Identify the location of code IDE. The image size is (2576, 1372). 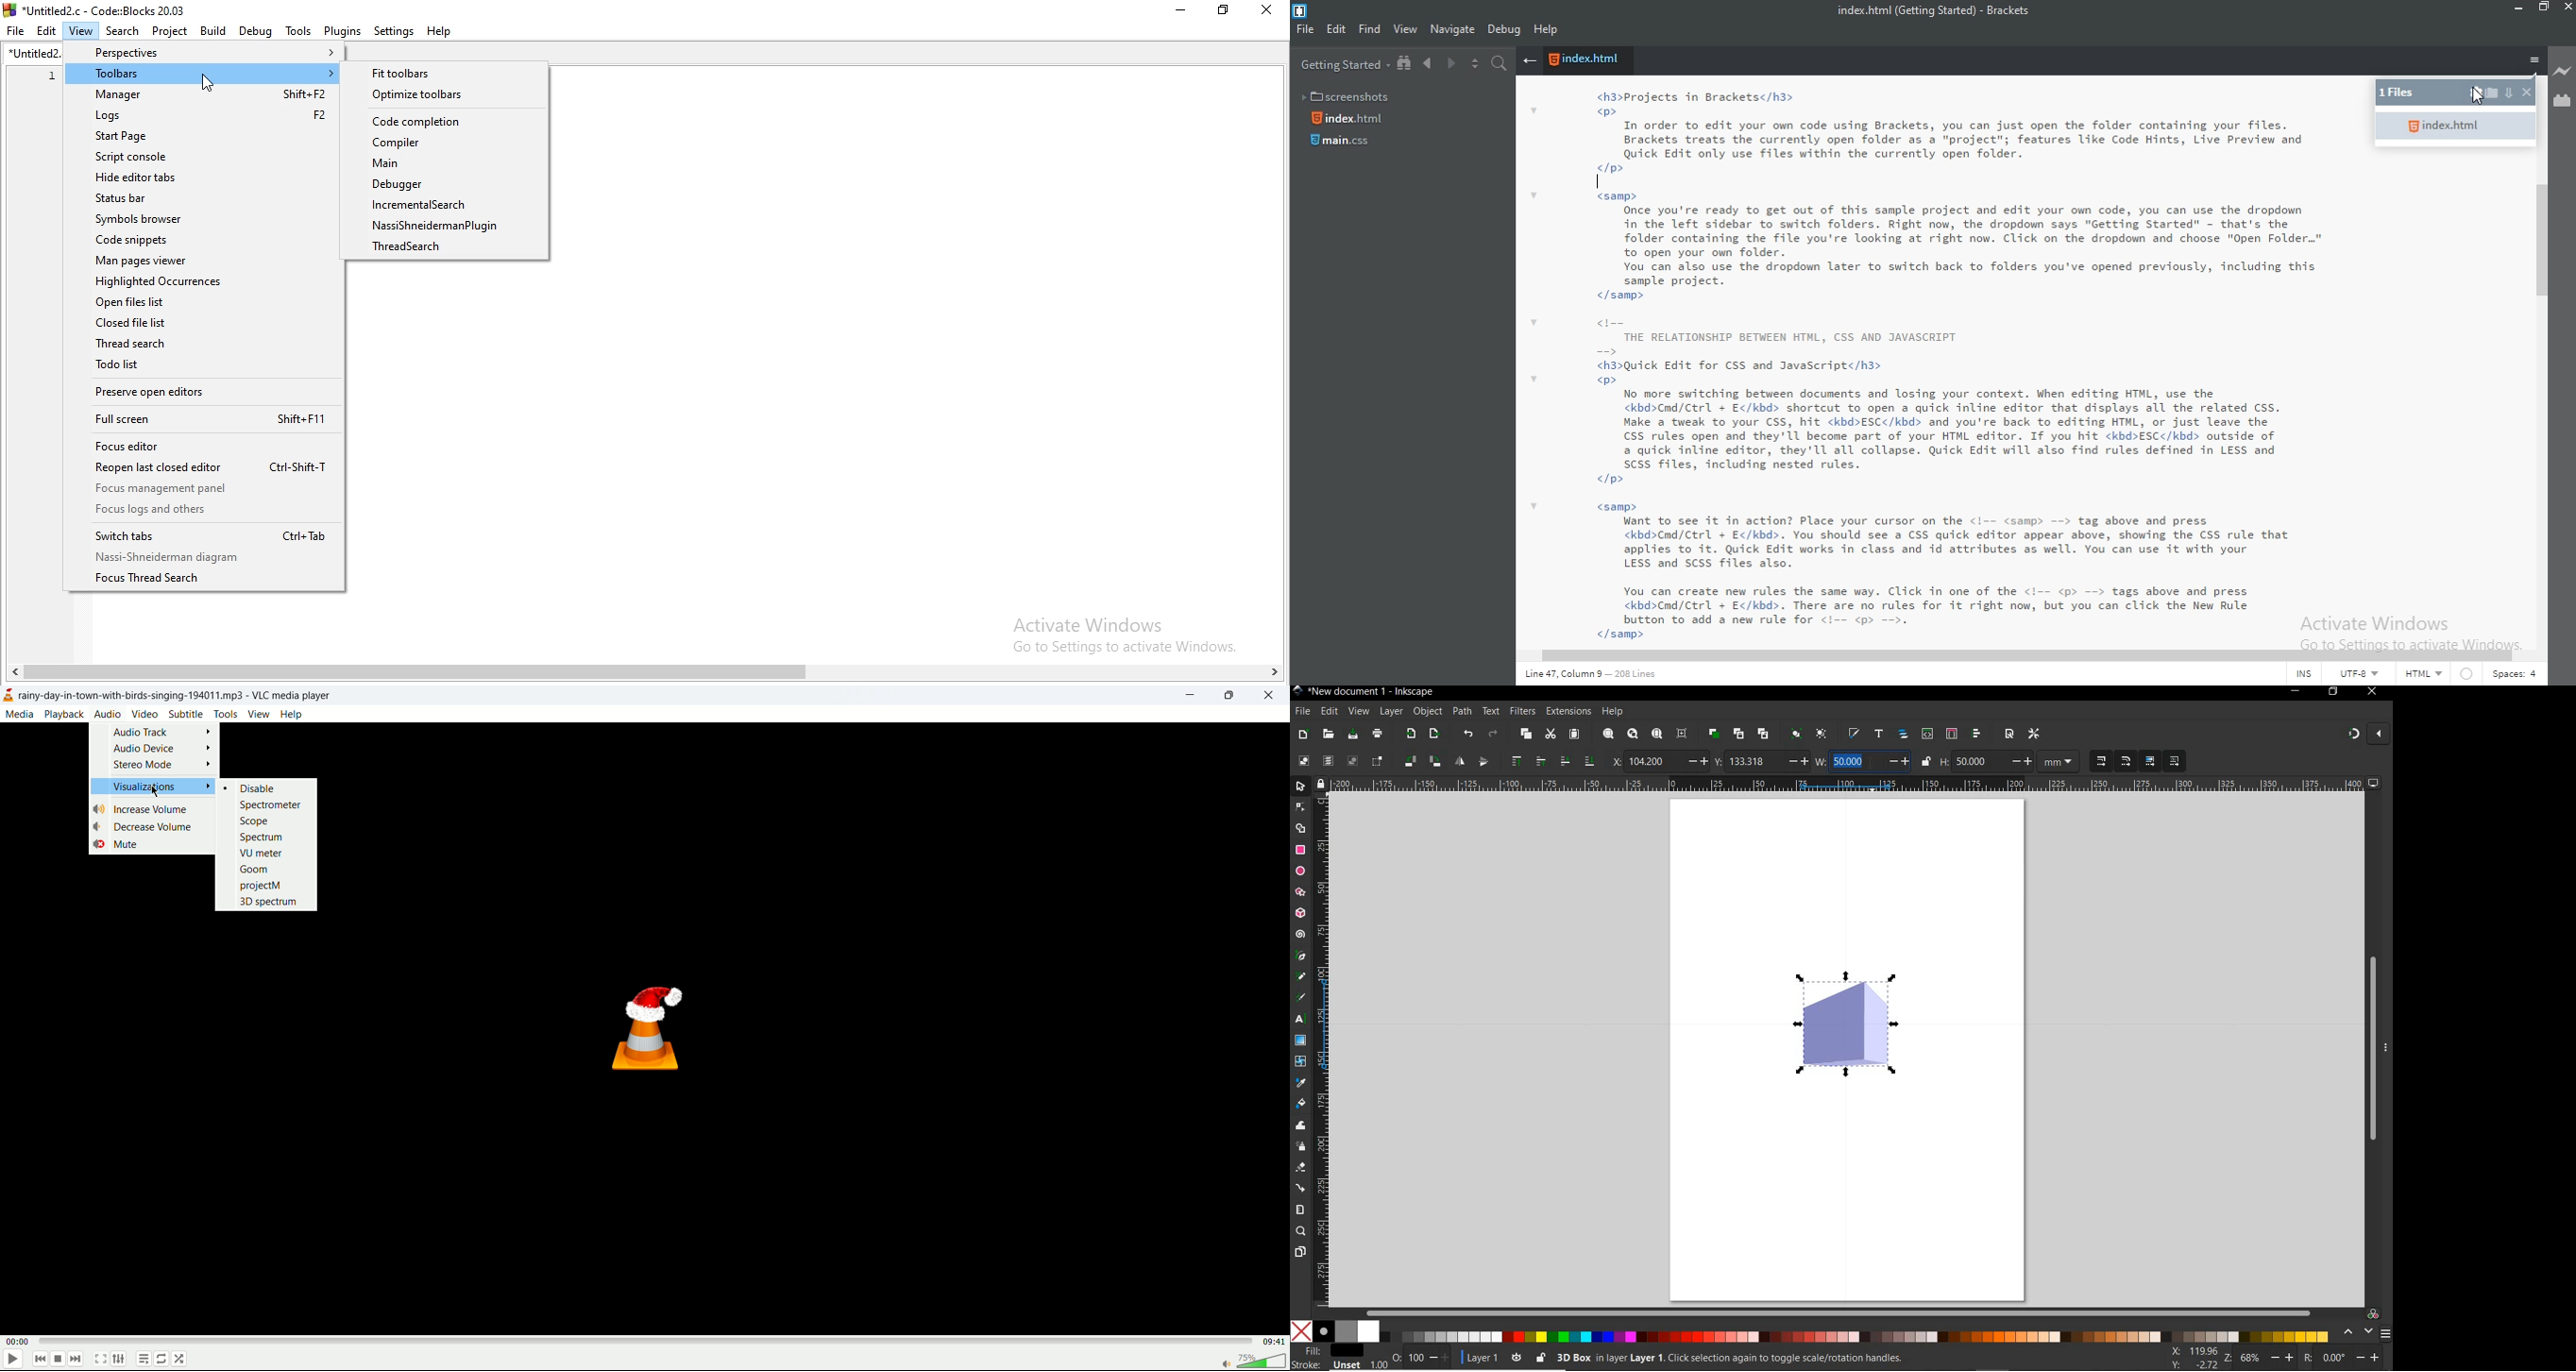
(1929, 363).